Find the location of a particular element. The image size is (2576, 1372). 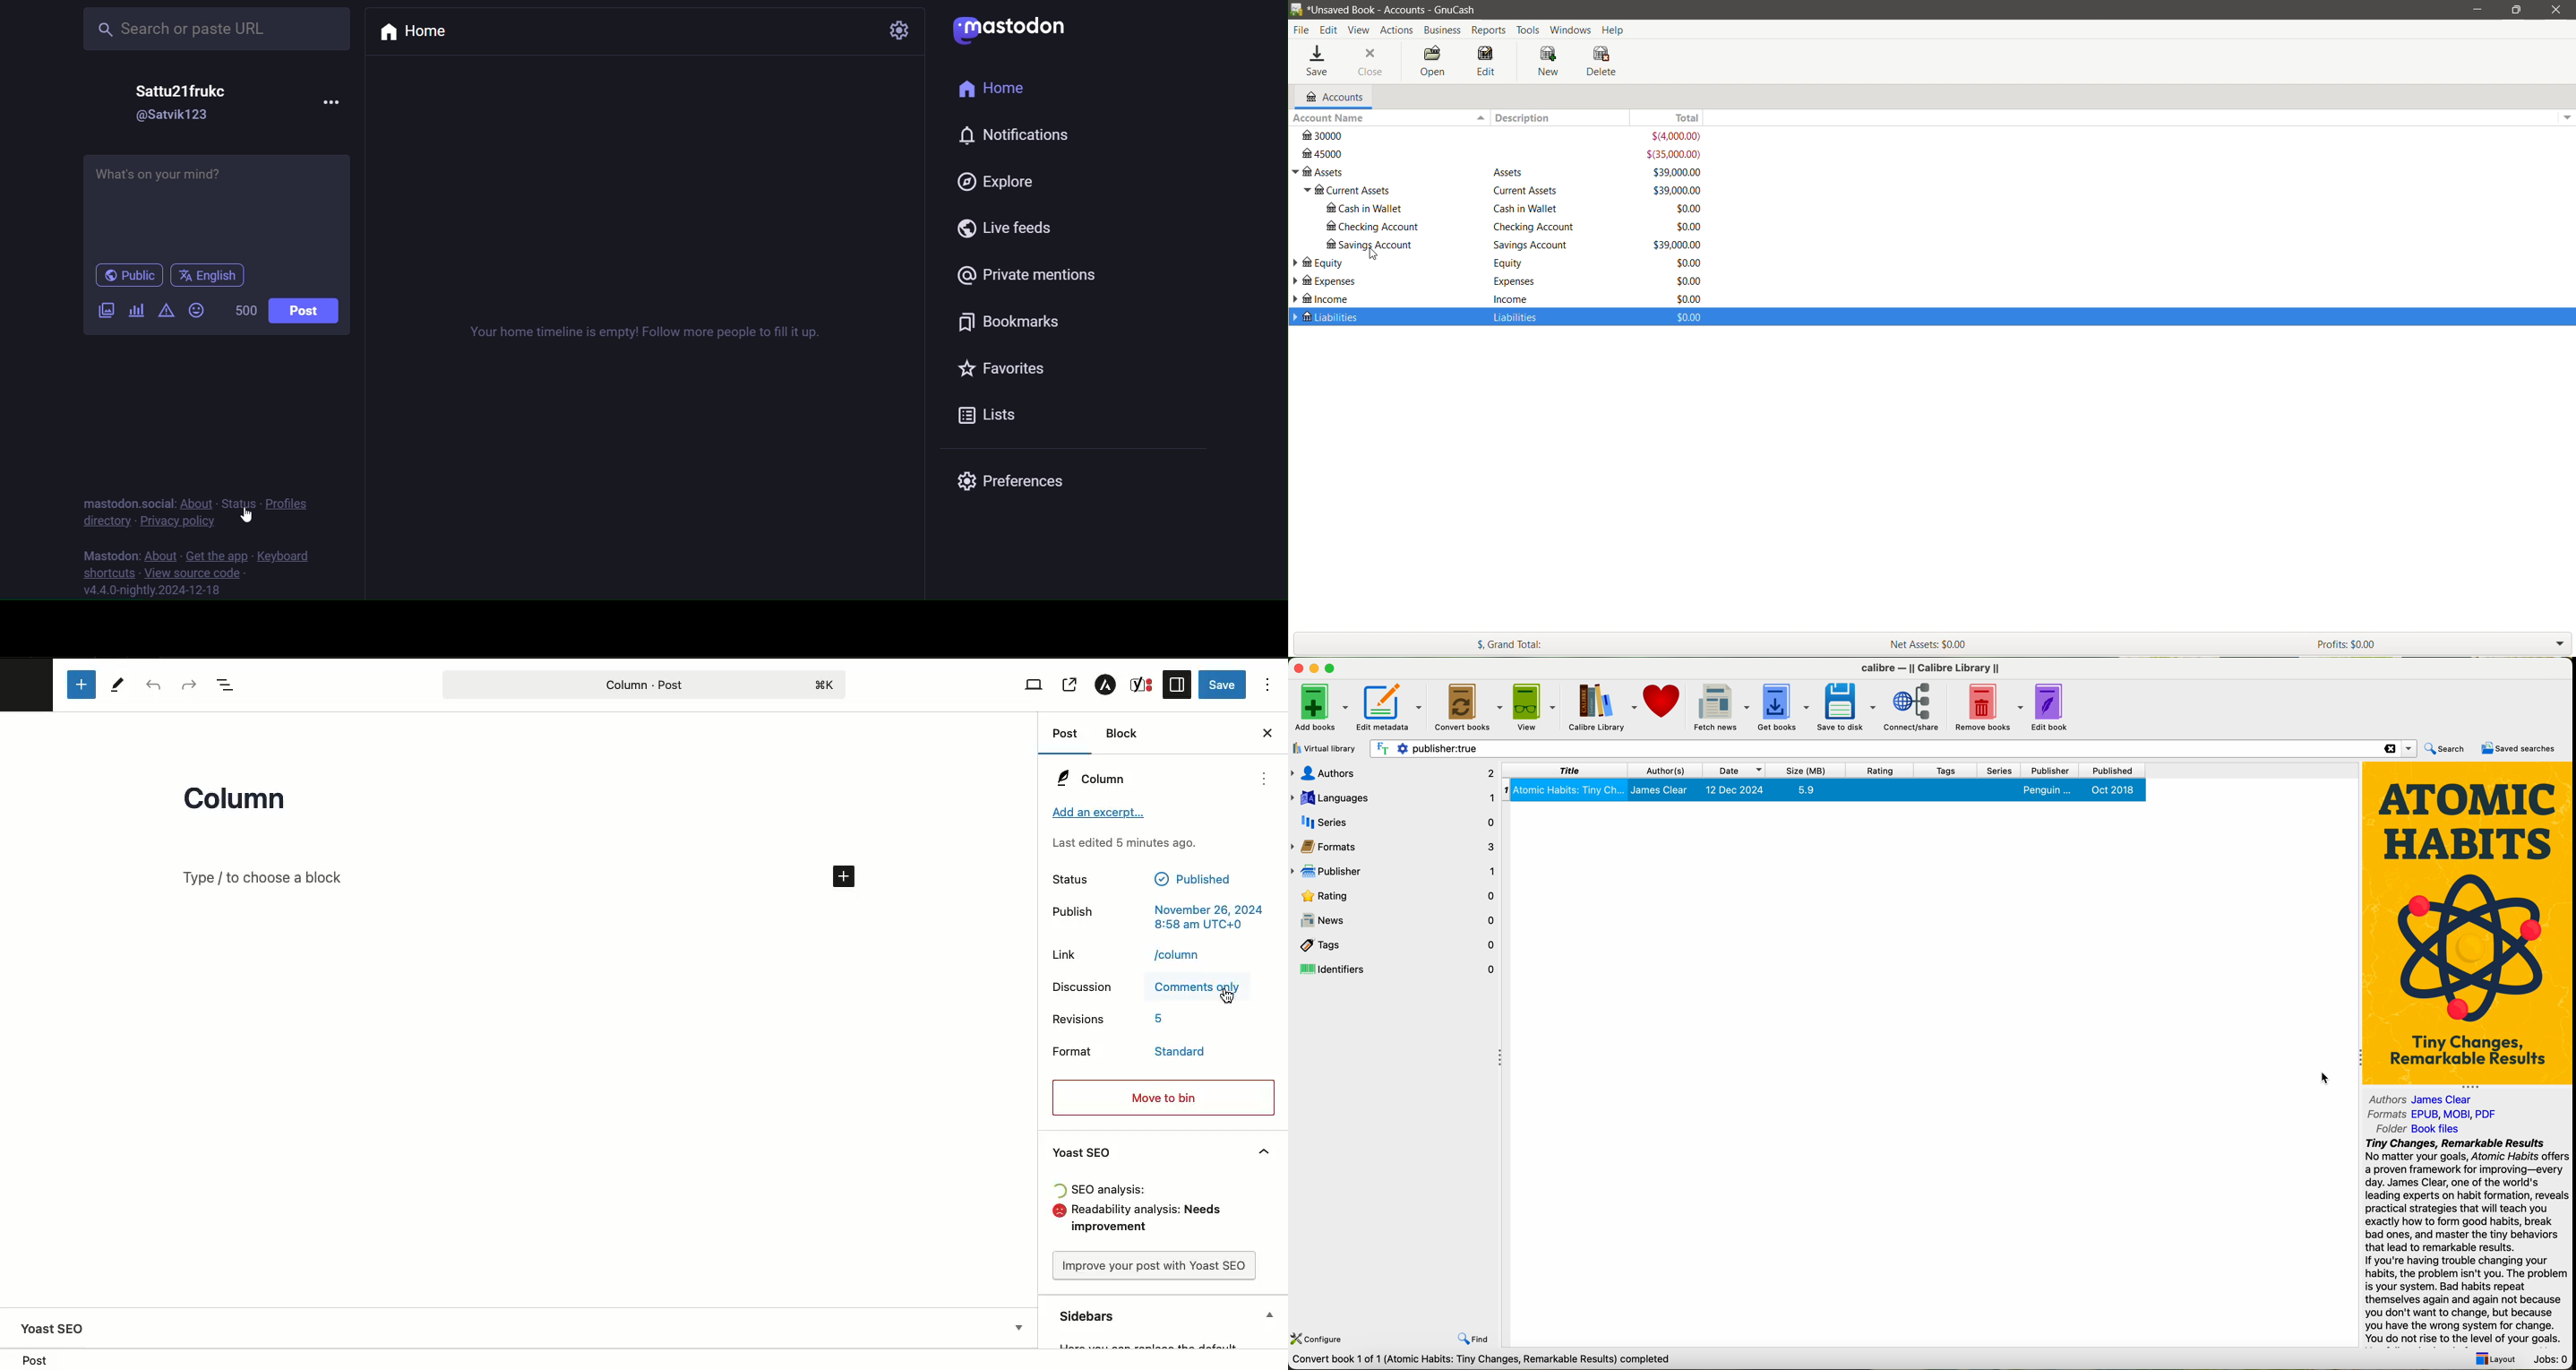

Word Limit is located at coordinates (243, 313).